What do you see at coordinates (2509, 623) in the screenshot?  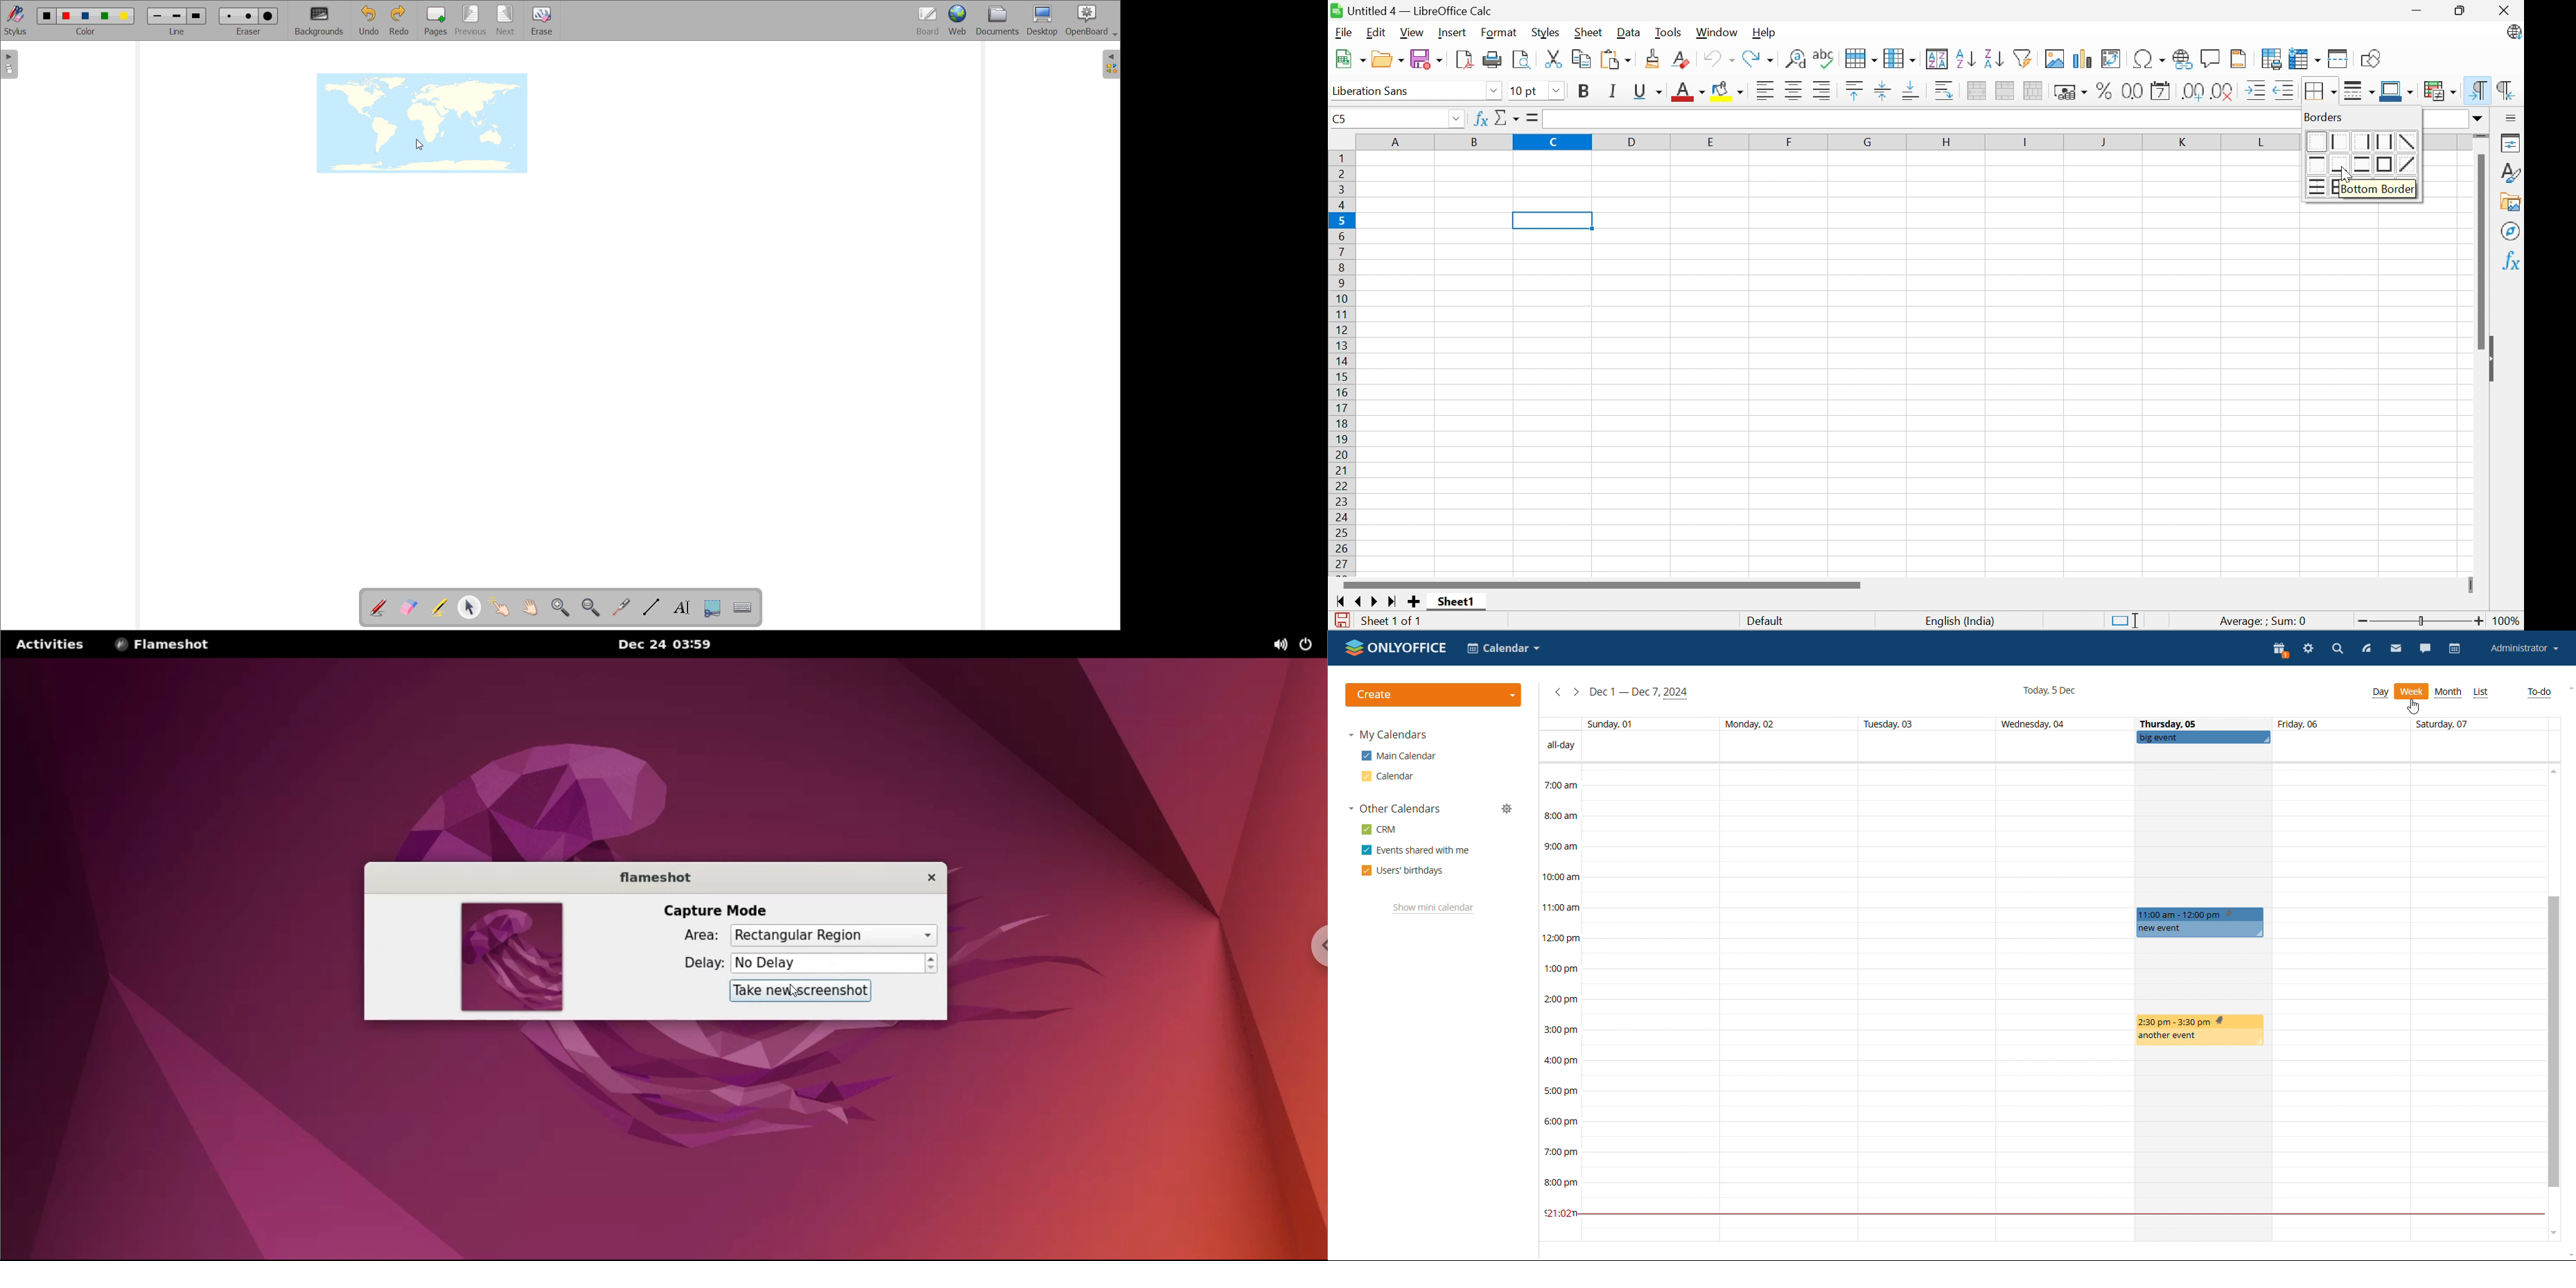 I see `100%` at bounding box center [2509, 623].